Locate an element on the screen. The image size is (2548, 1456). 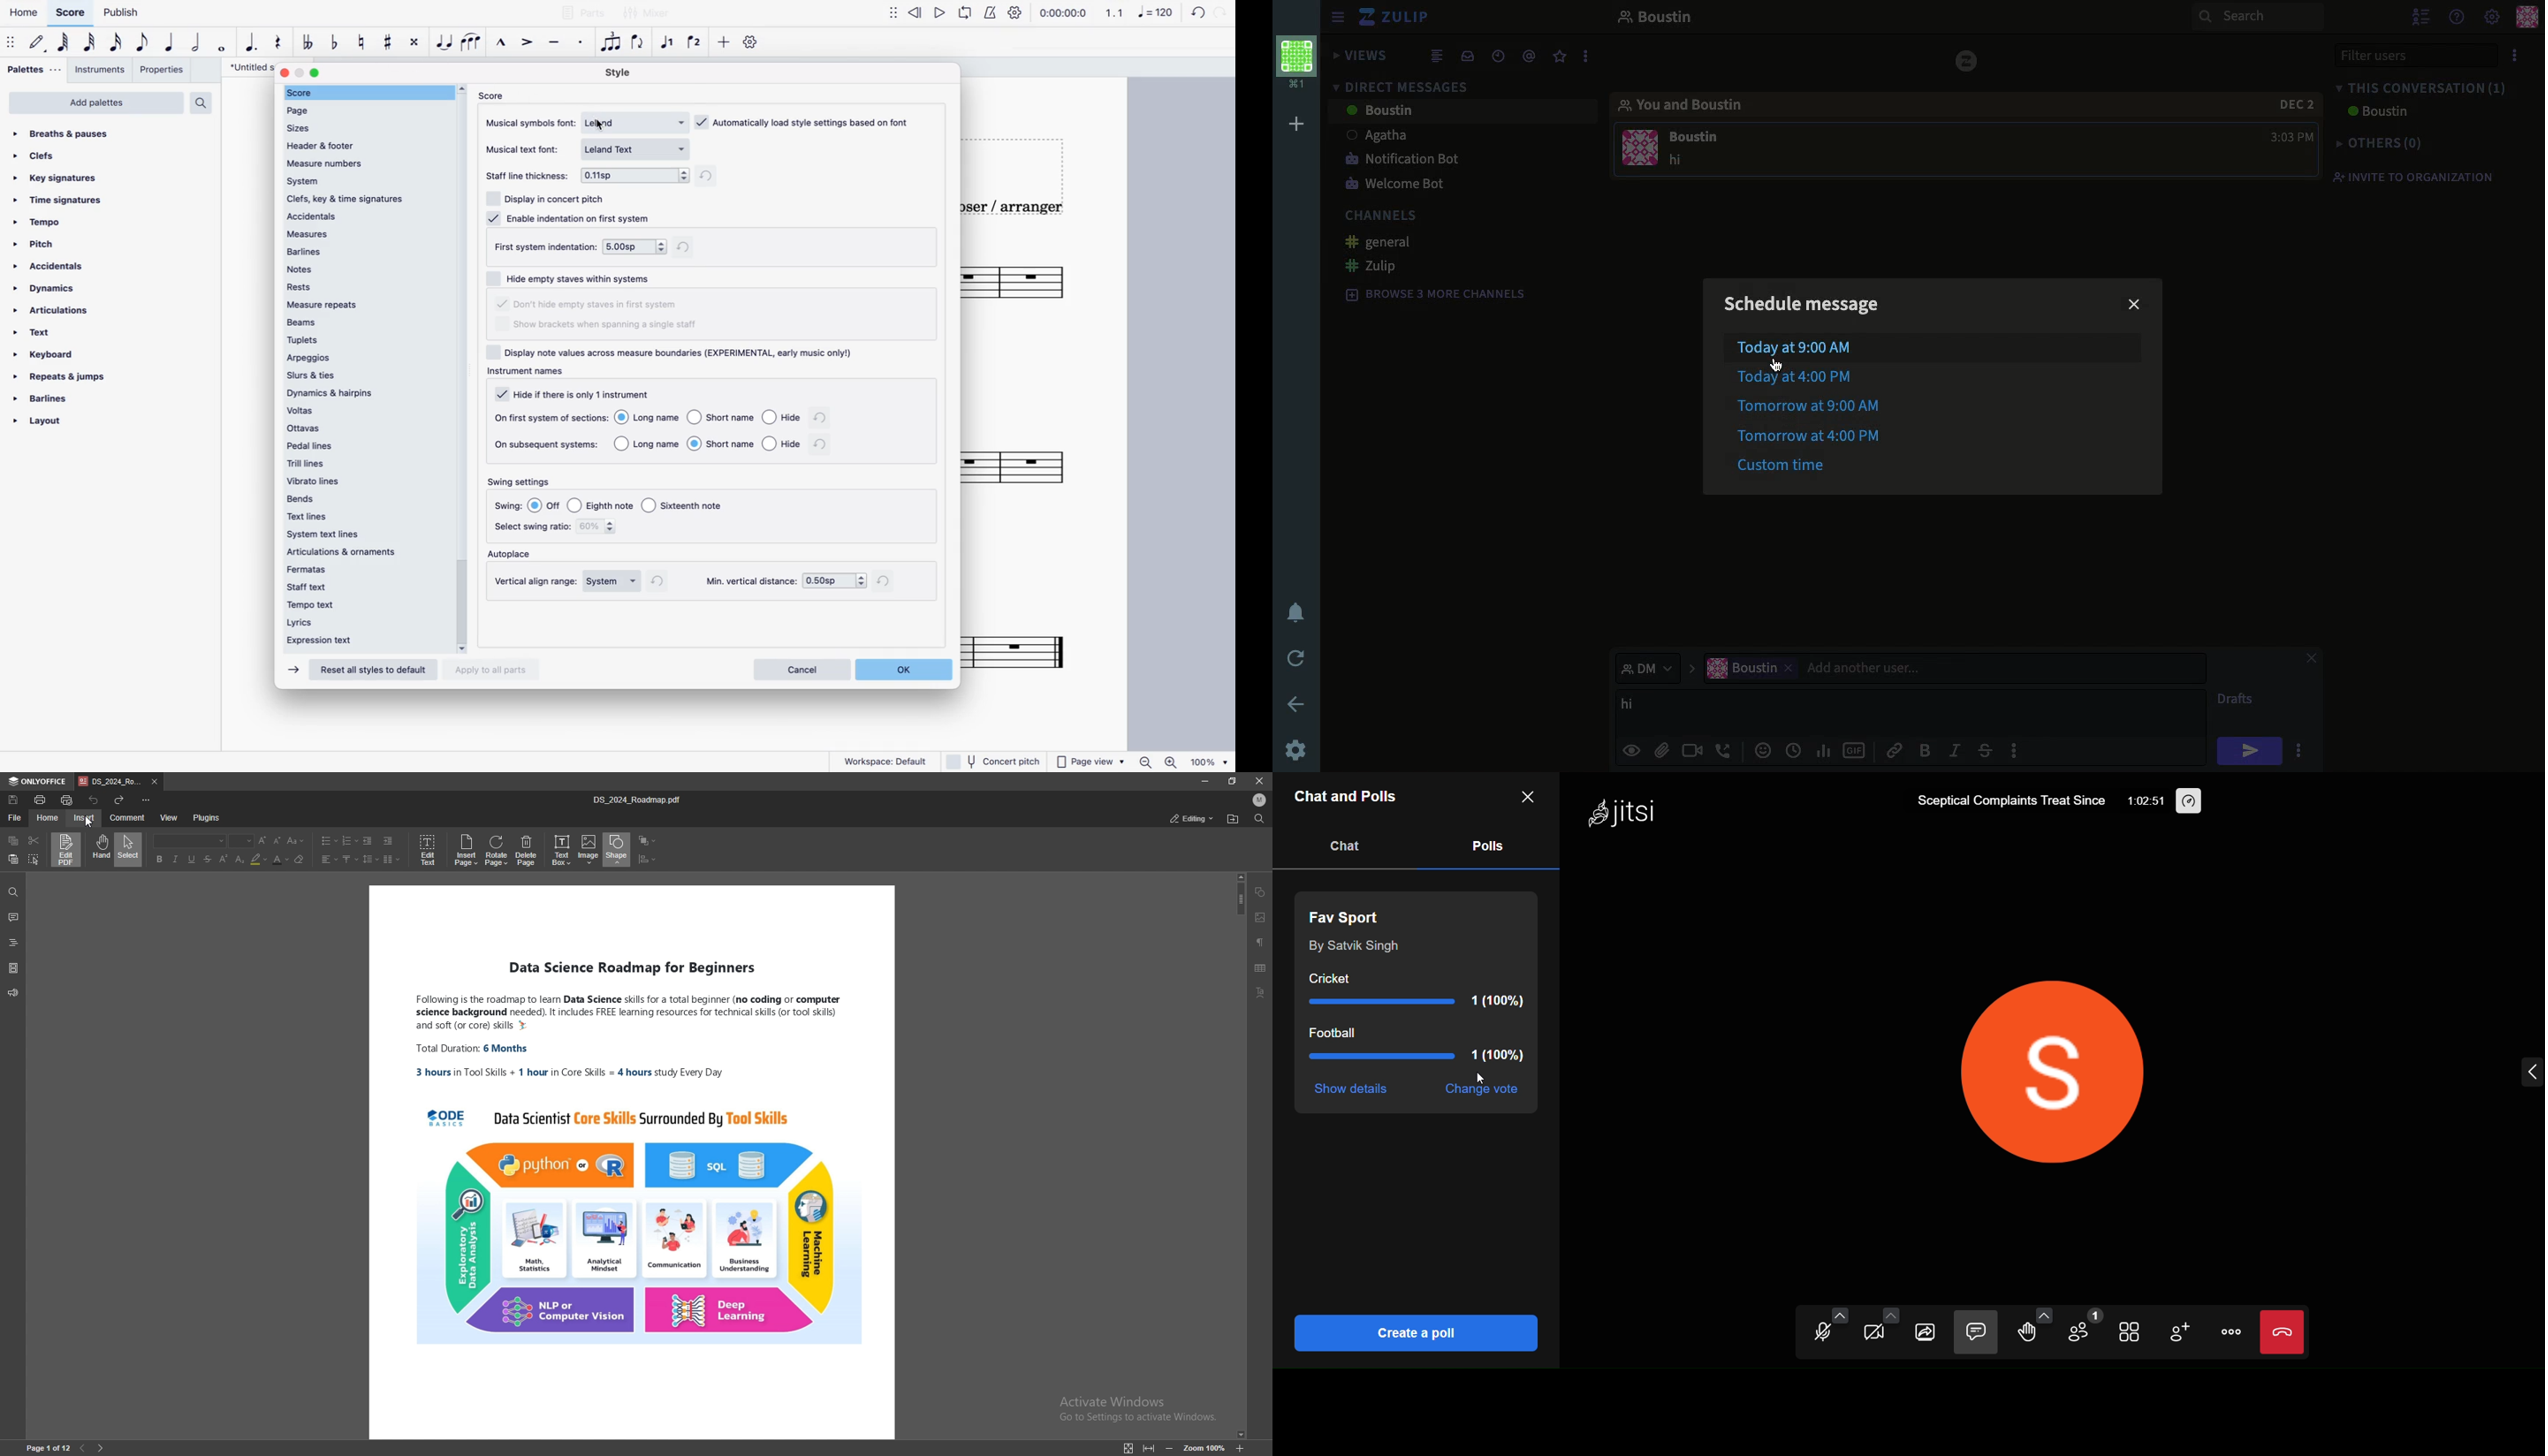
settings is located at coordinates (2492, 18).